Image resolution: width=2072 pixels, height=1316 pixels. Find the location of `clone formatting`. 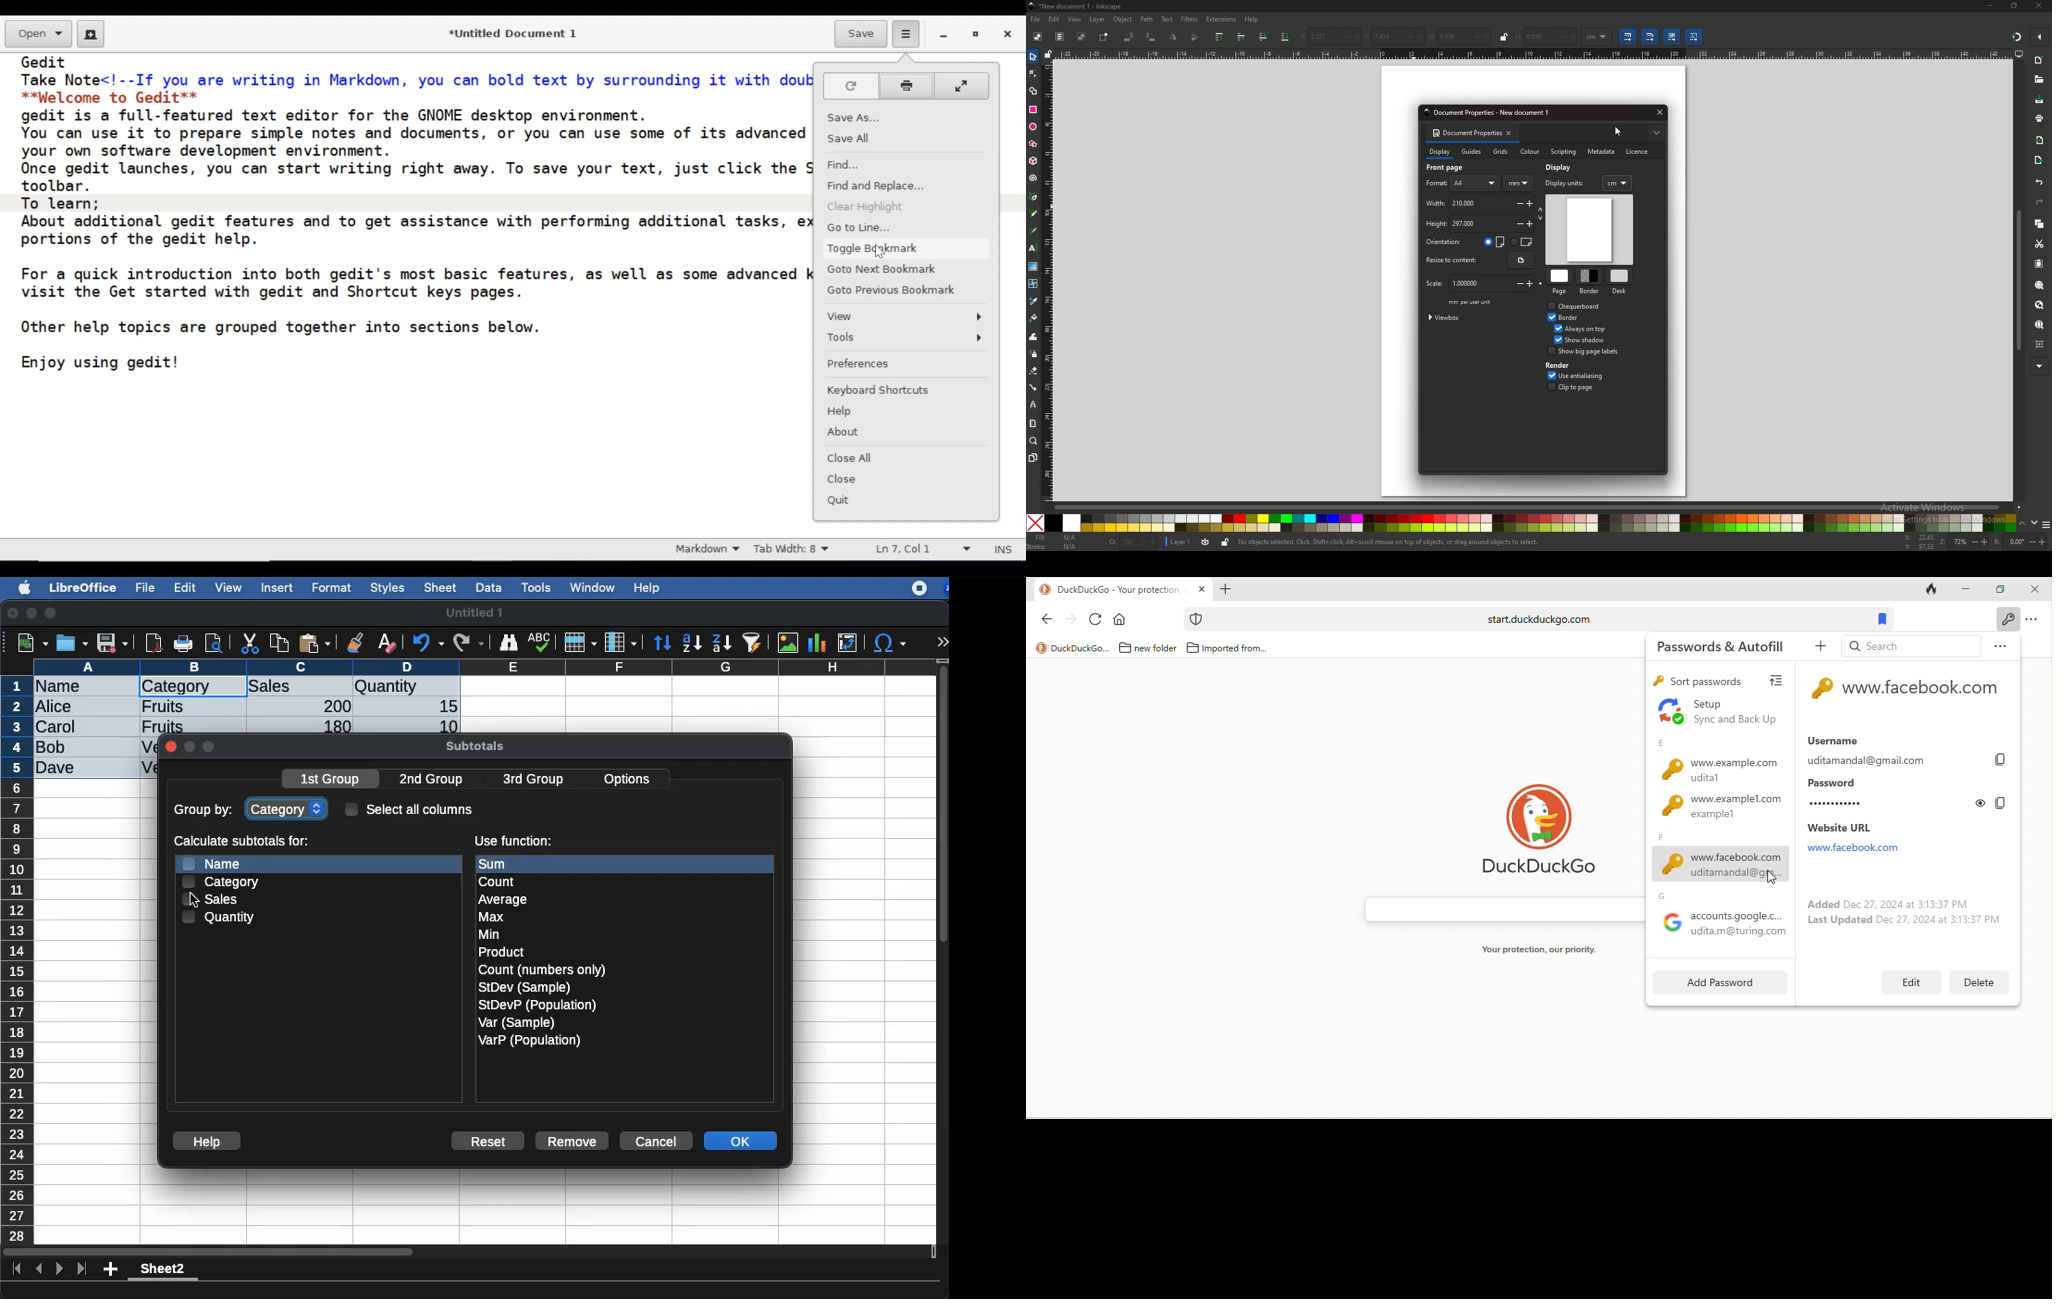

clone formatting is located at coordinates (355, 644).